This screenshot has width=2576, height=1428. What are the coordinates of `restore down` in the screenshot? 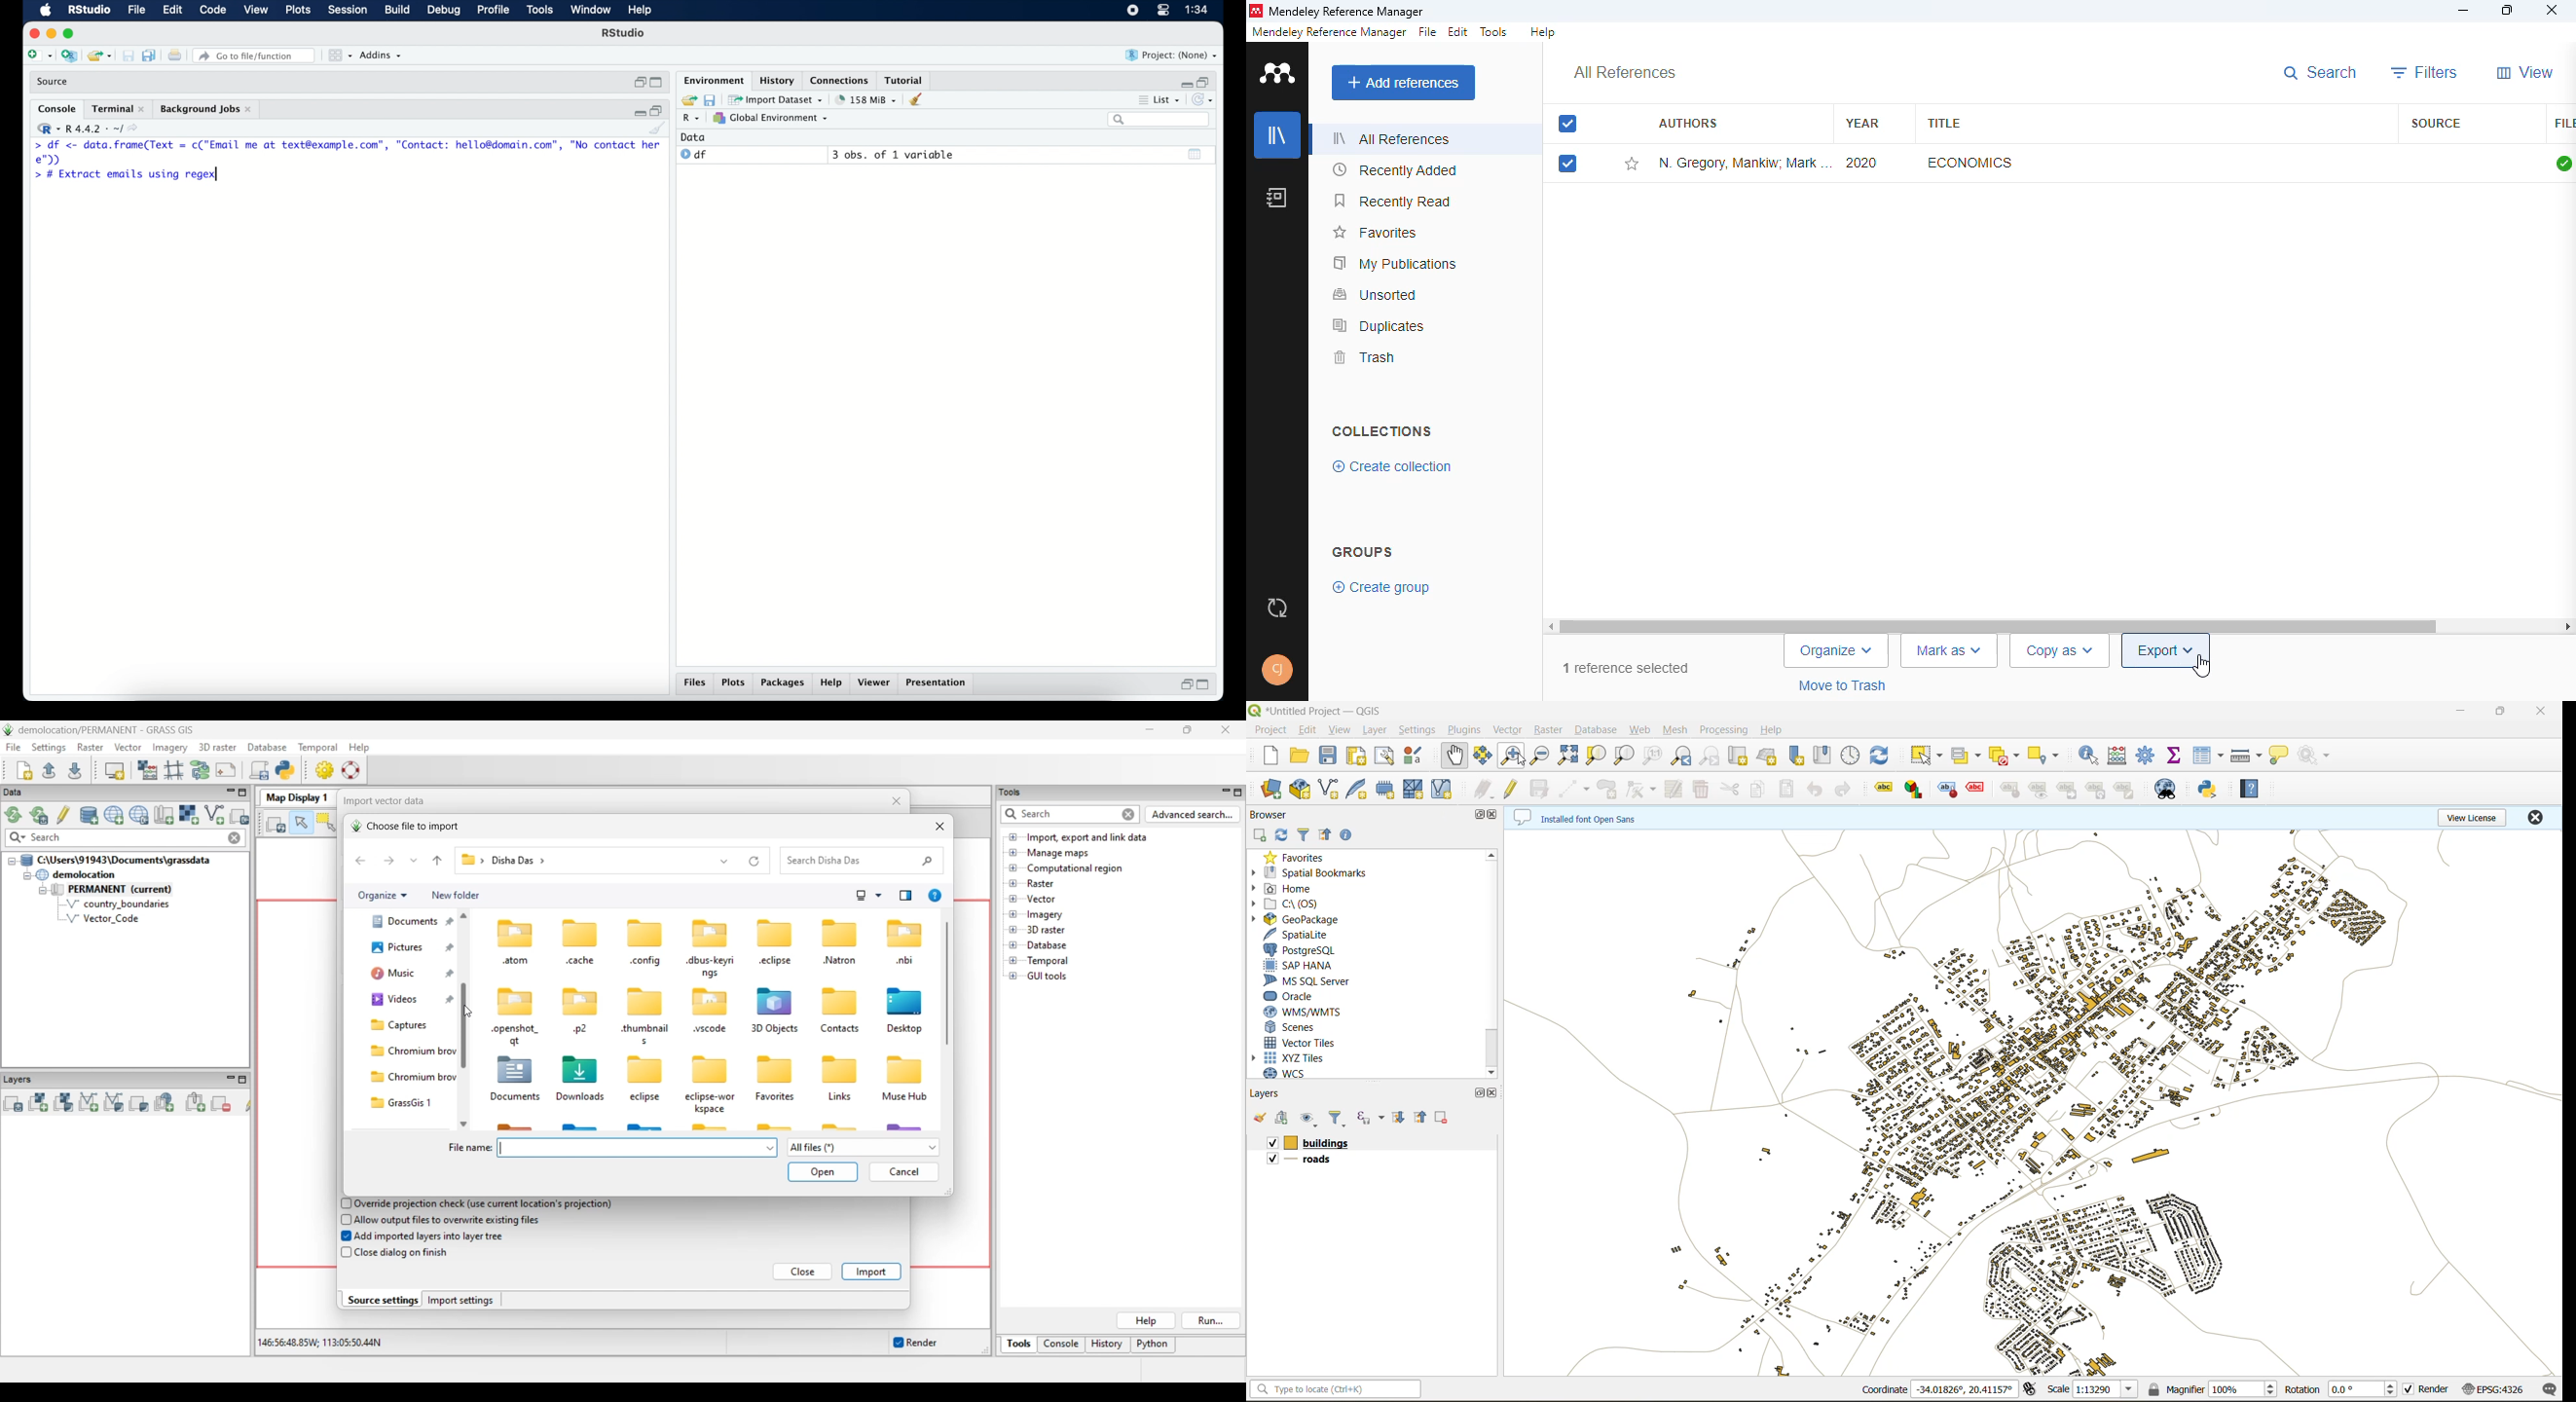 It's located at (1208, 82).